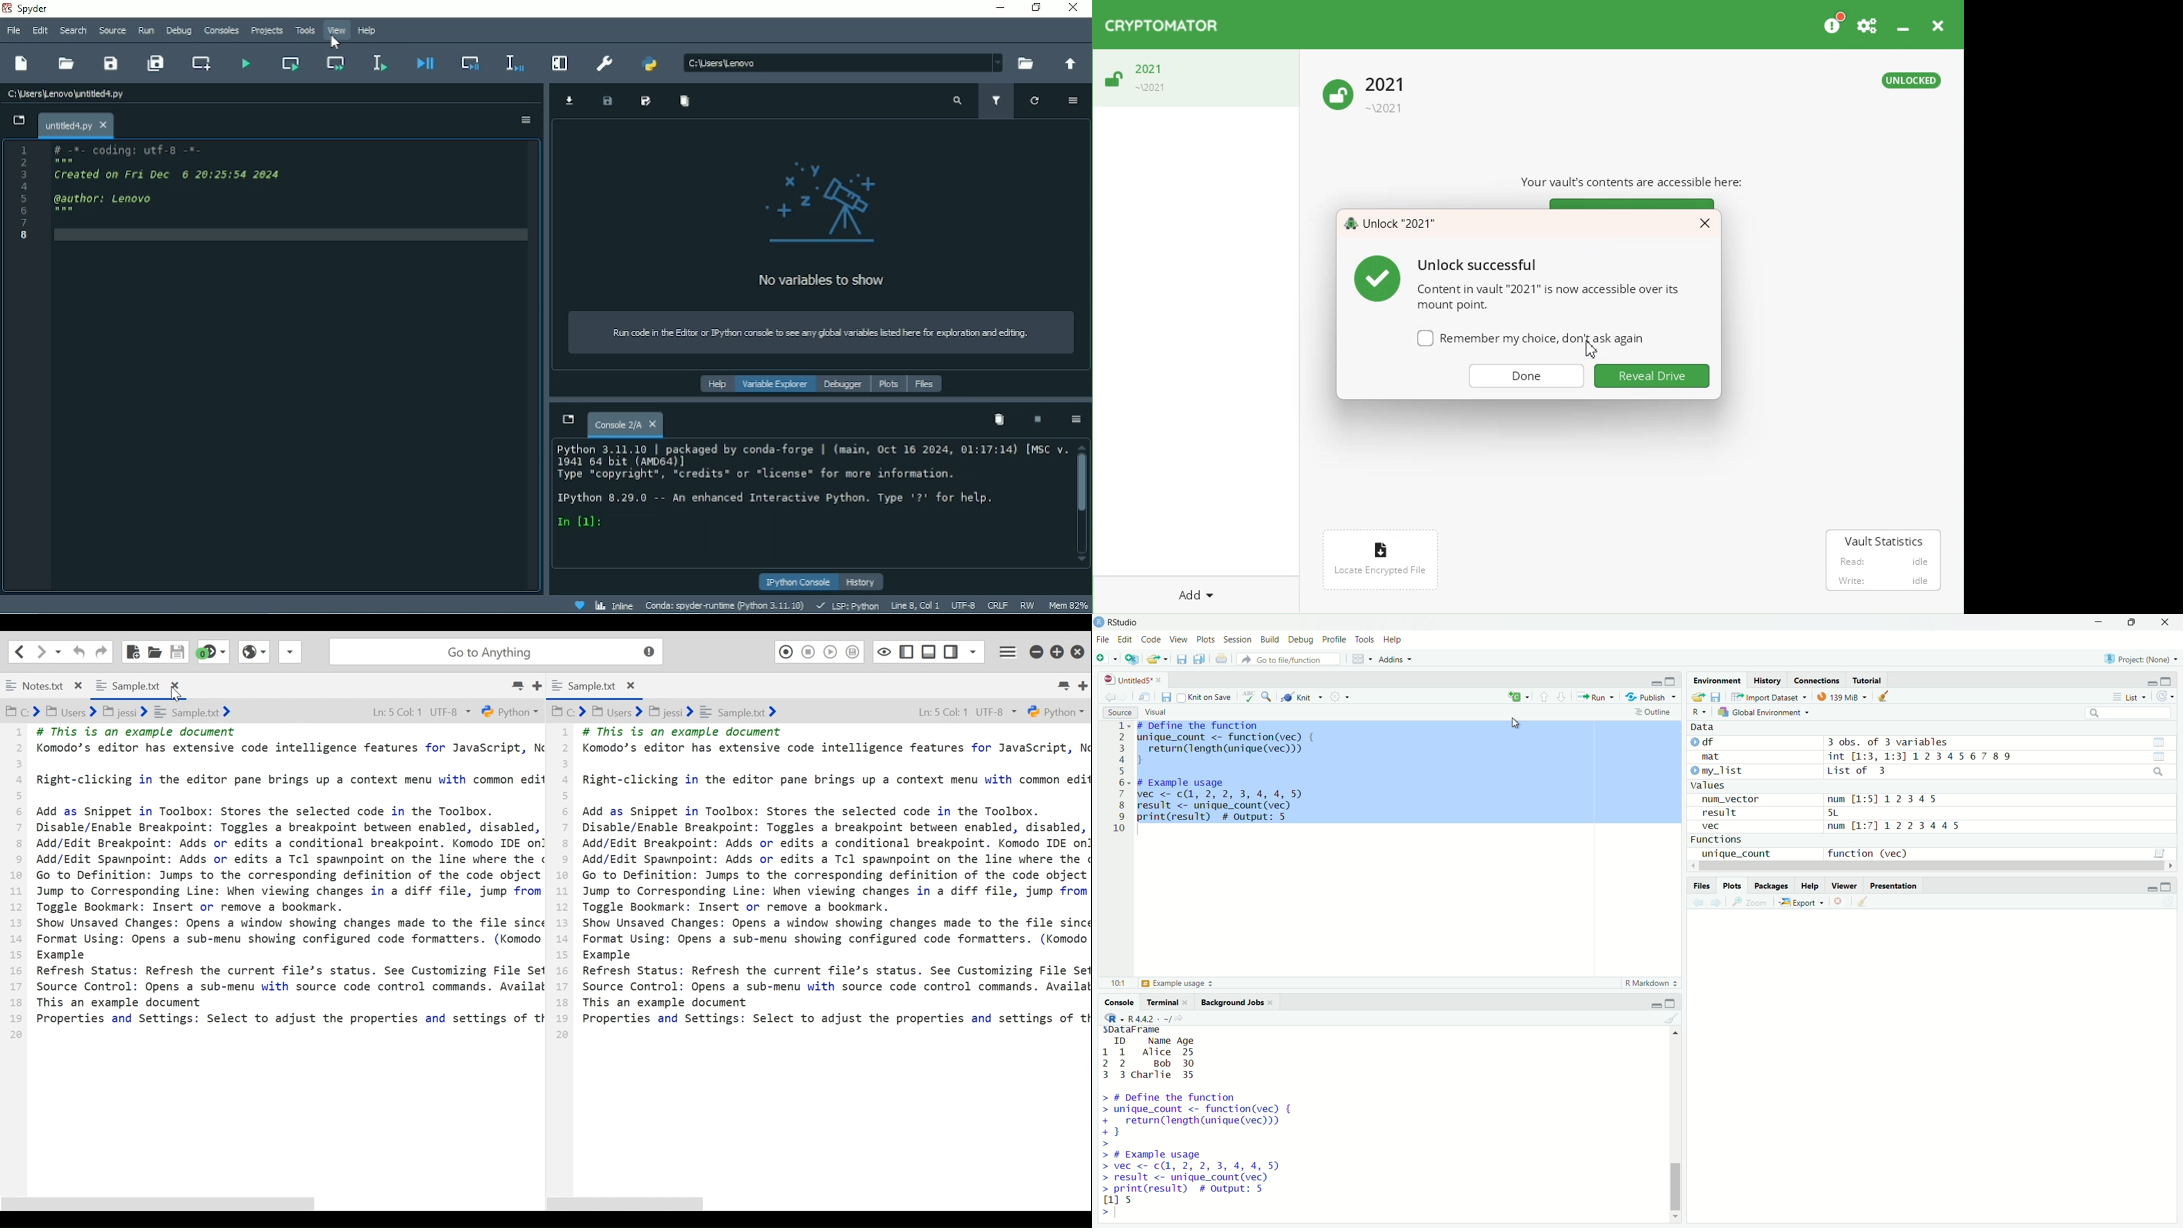  I want to click on Help, so click(368, 31).